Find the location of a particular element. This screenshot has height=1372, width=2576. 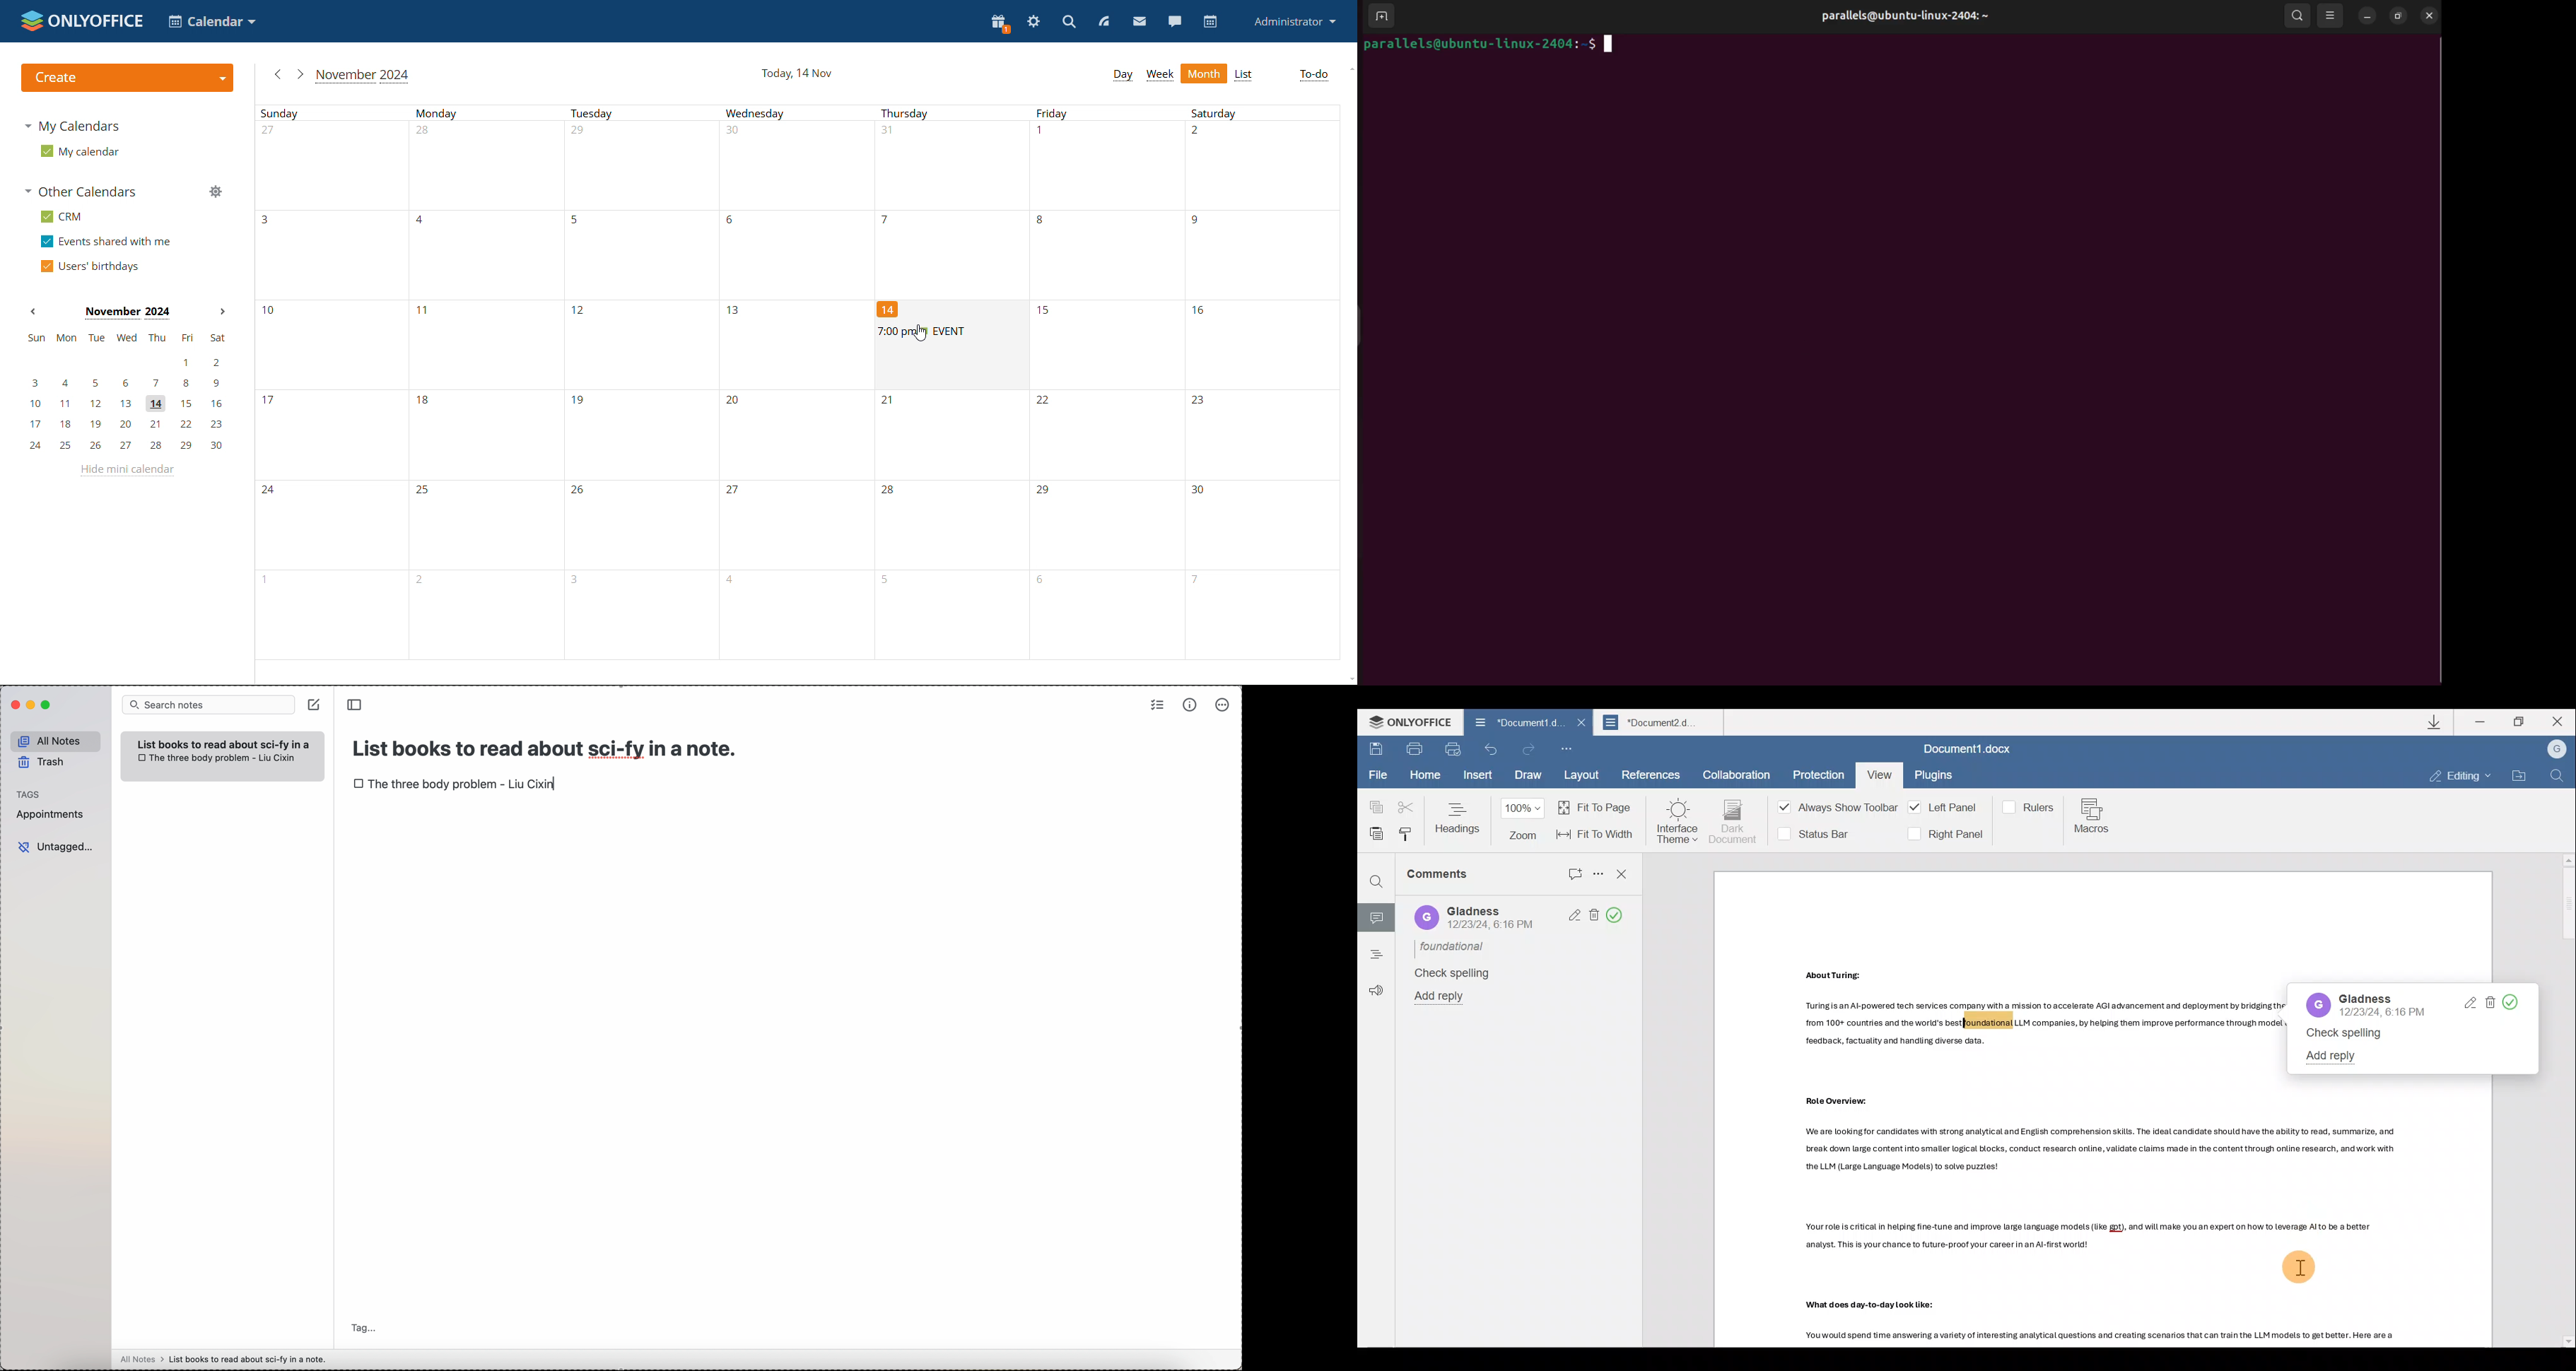

number is located at coordinates (891, 401).